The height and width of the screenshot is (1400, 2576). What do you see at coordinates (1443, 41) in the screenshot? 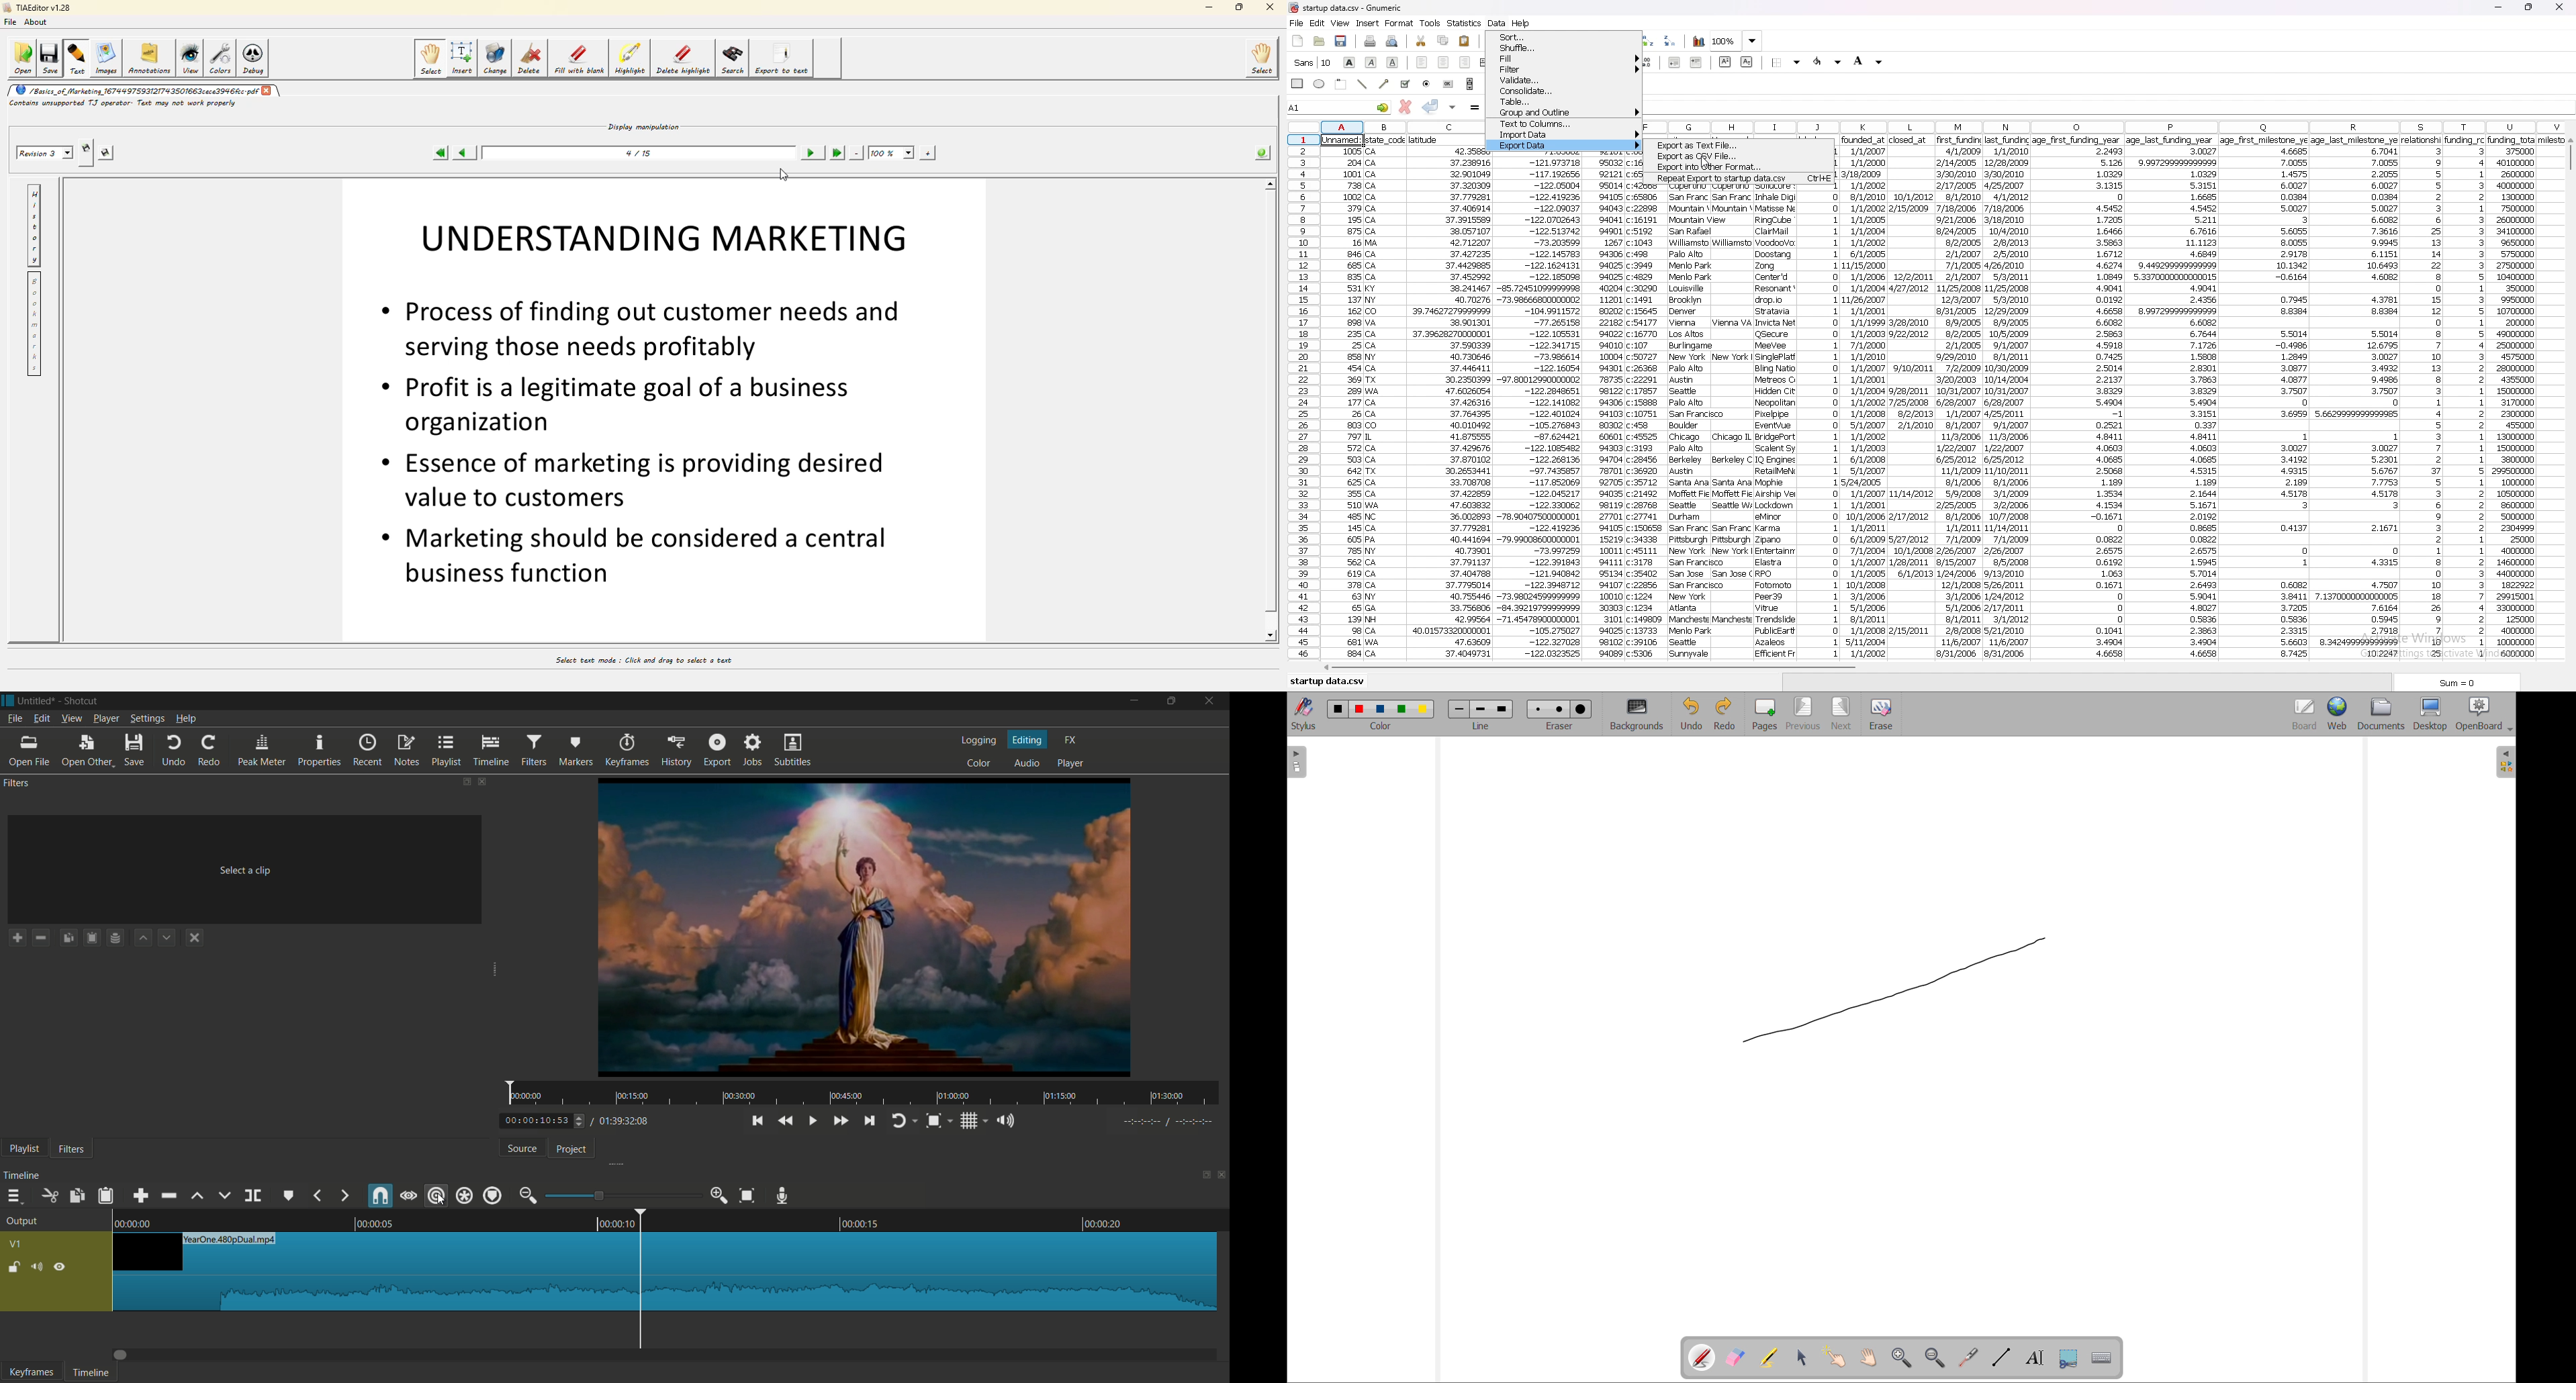
I see `copy` at bounding box center [1443, 41].